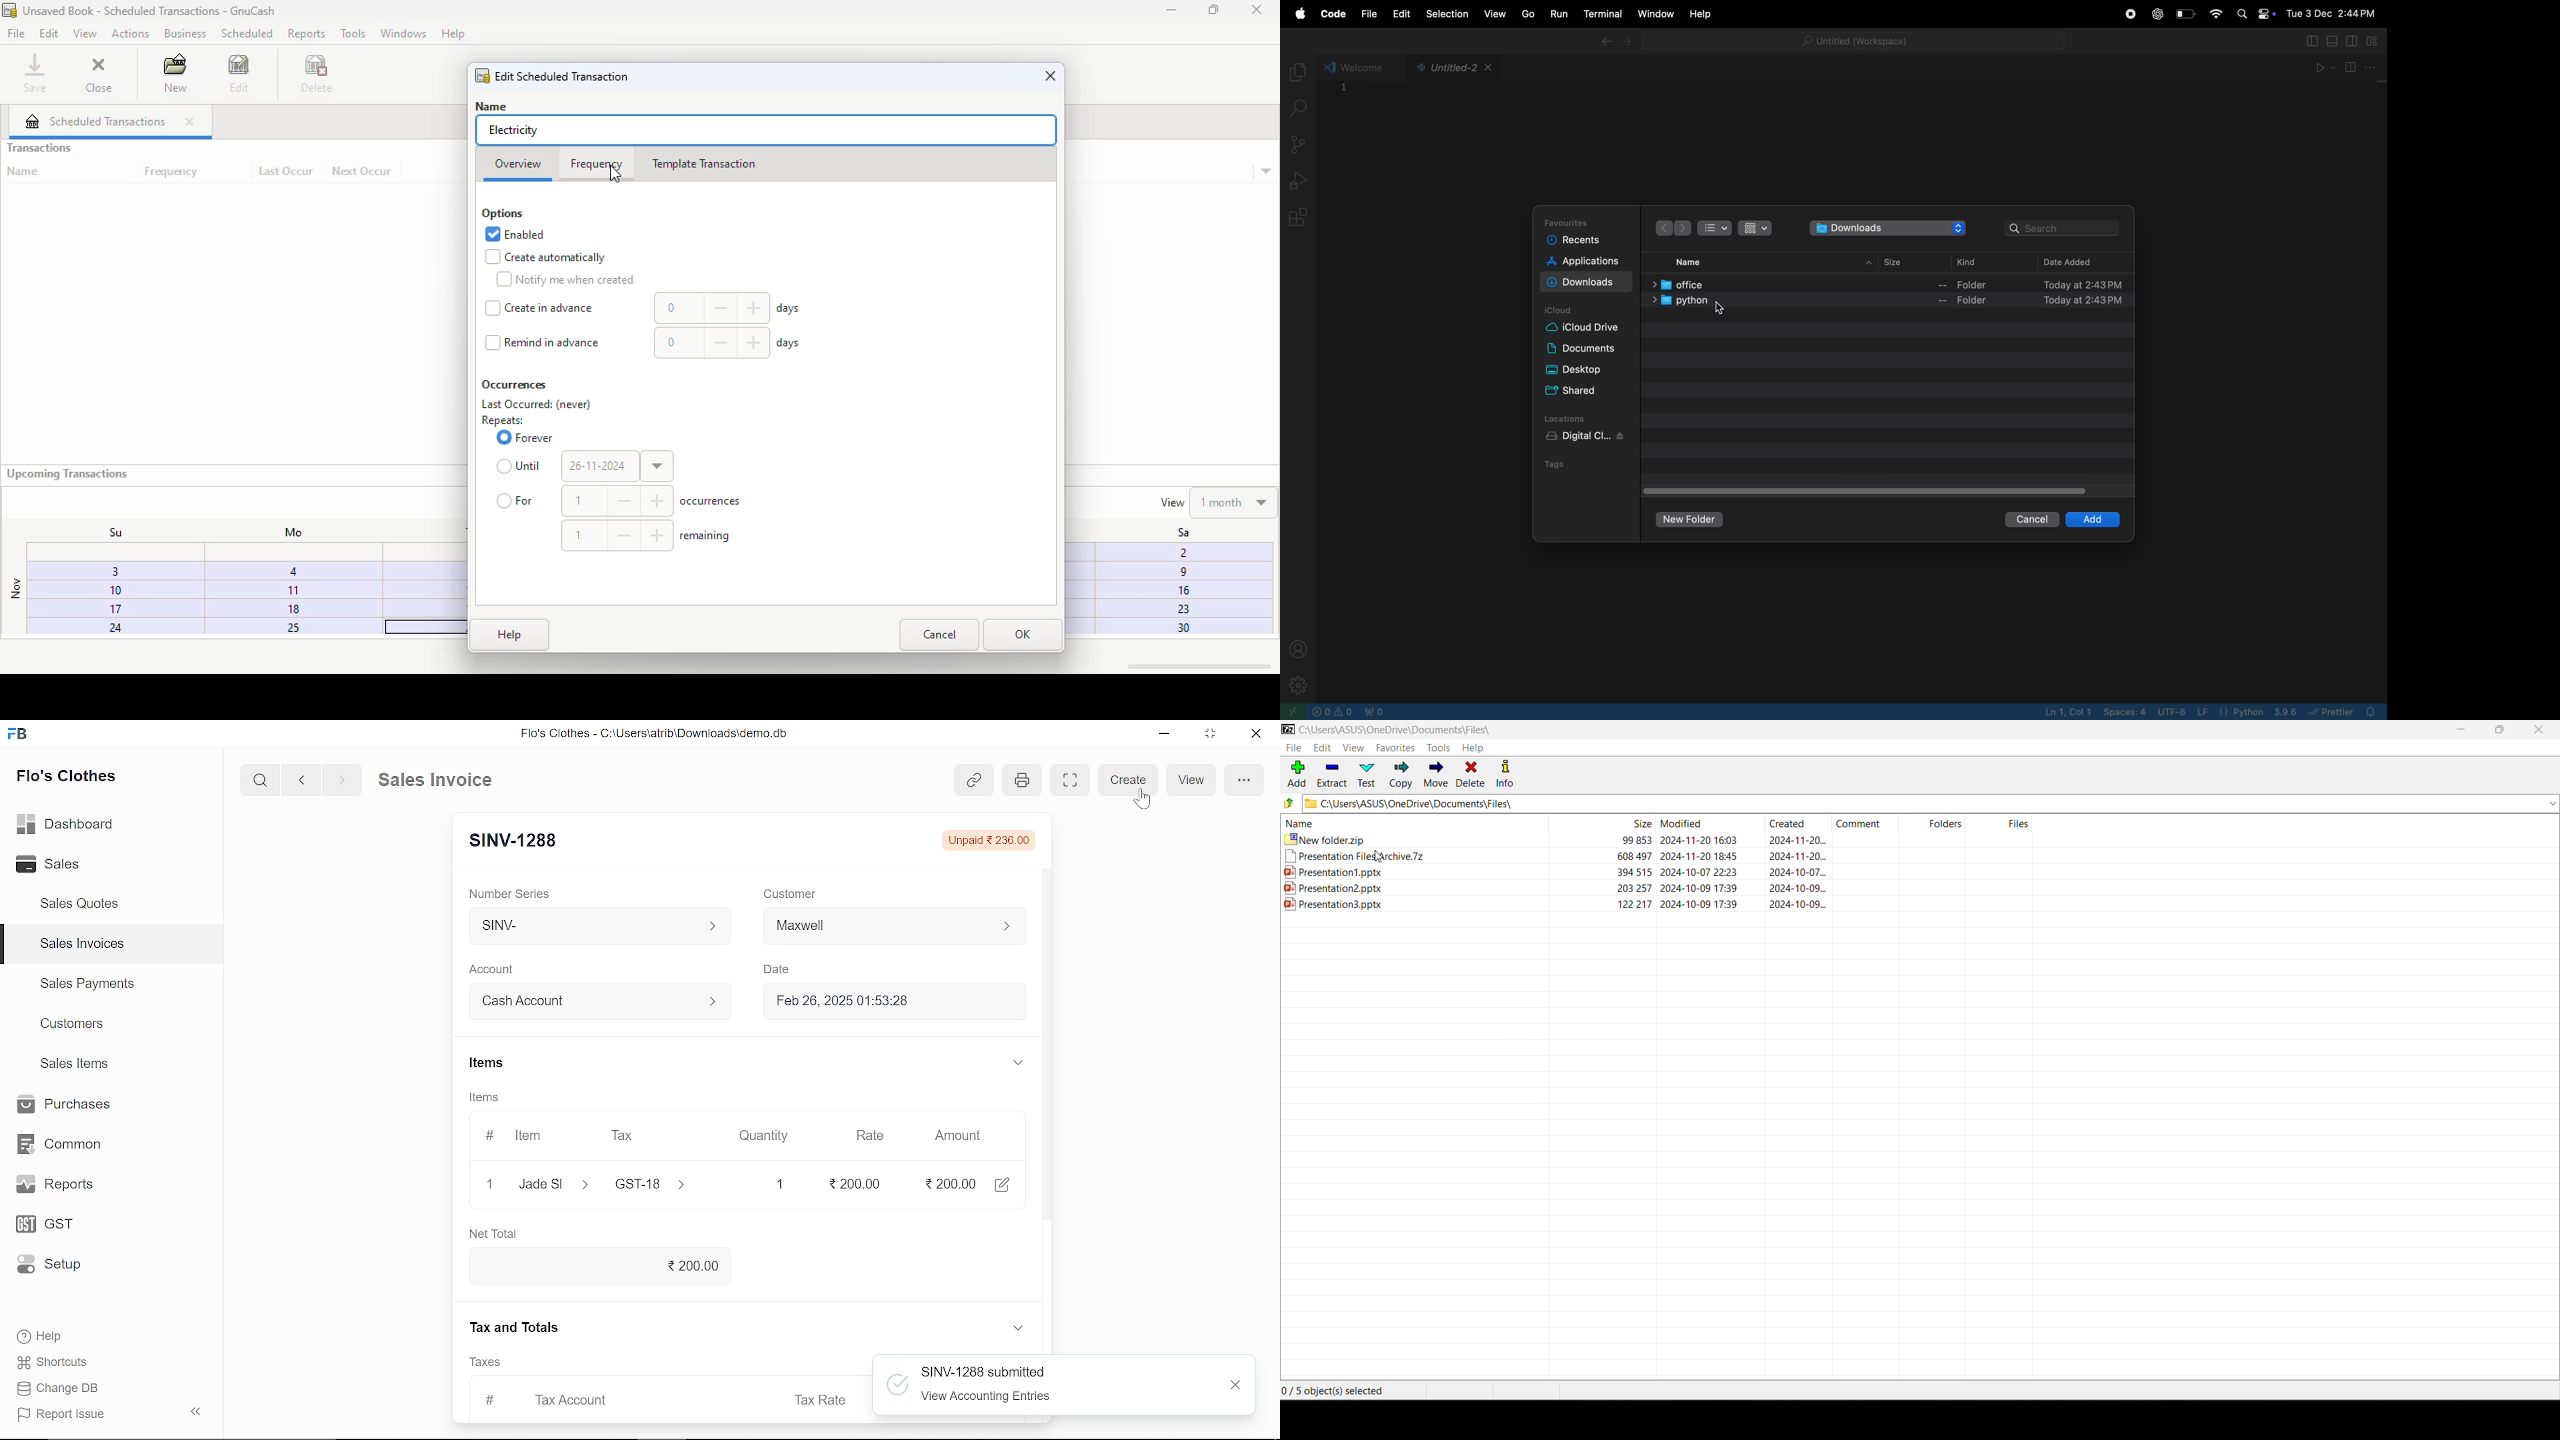 The width and height of the screenshot is (2576, 1456). I want to click on minimize, so click(1171, 10).